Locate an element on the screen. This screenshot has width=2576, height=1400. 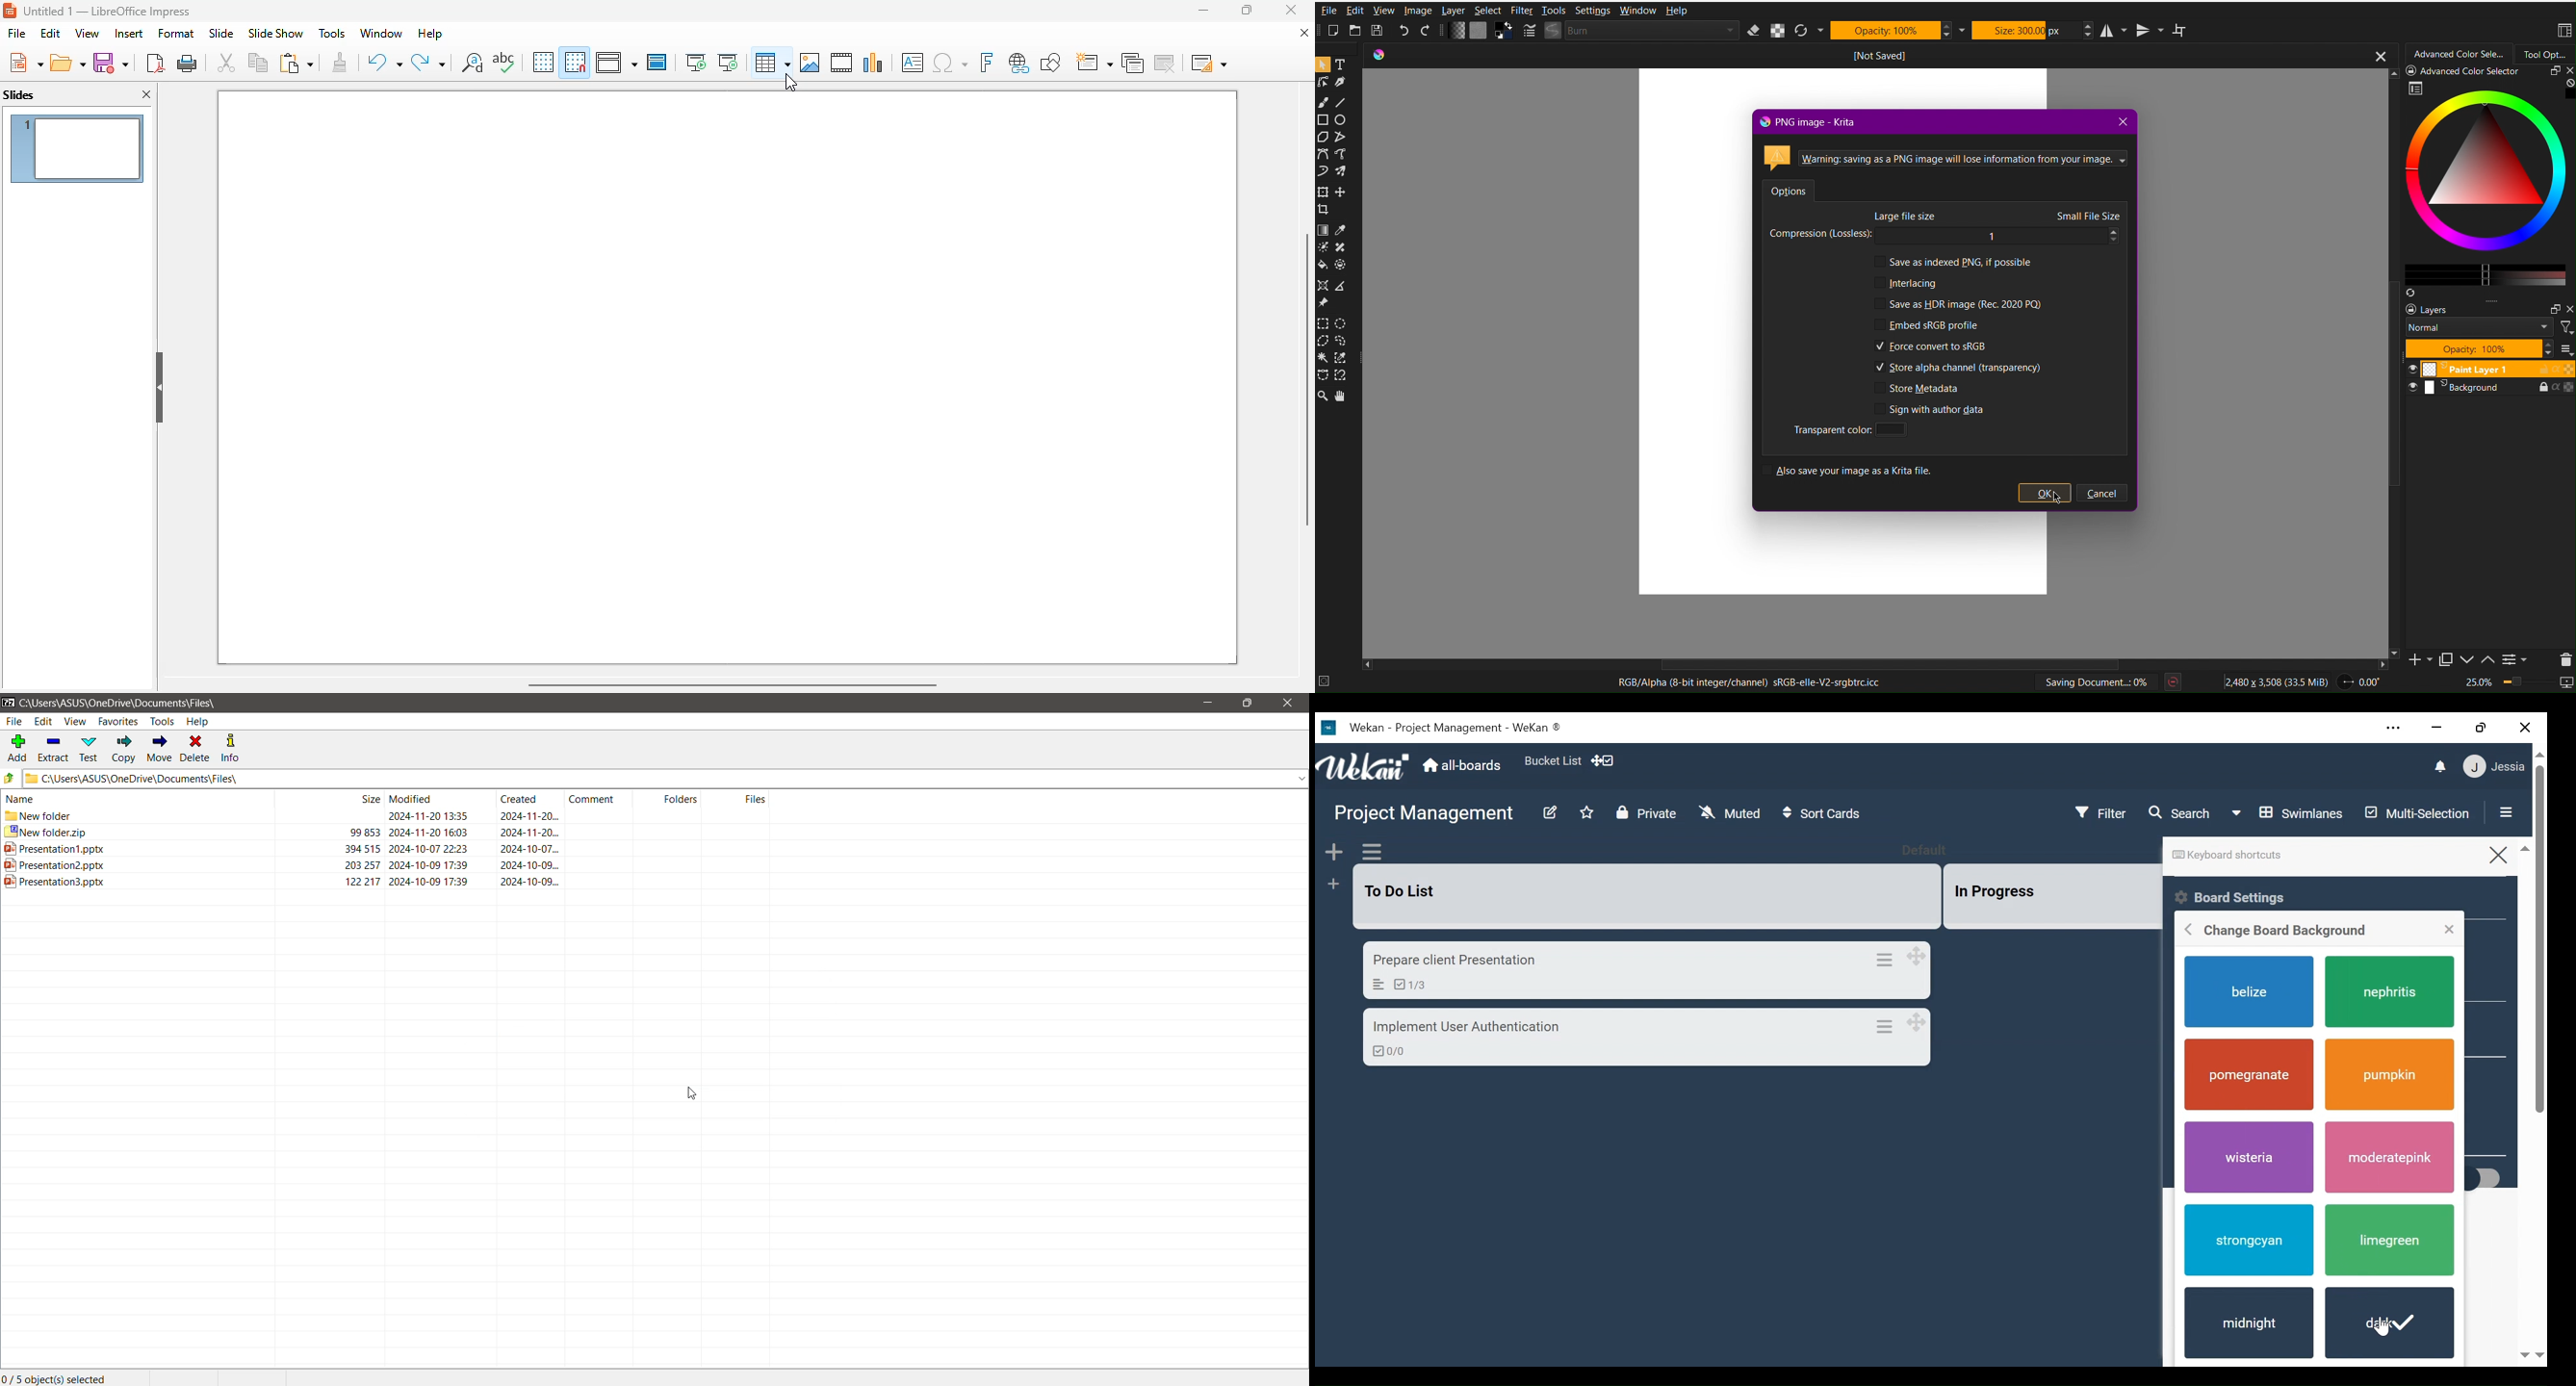
Help is located at coordinates (203, 721).